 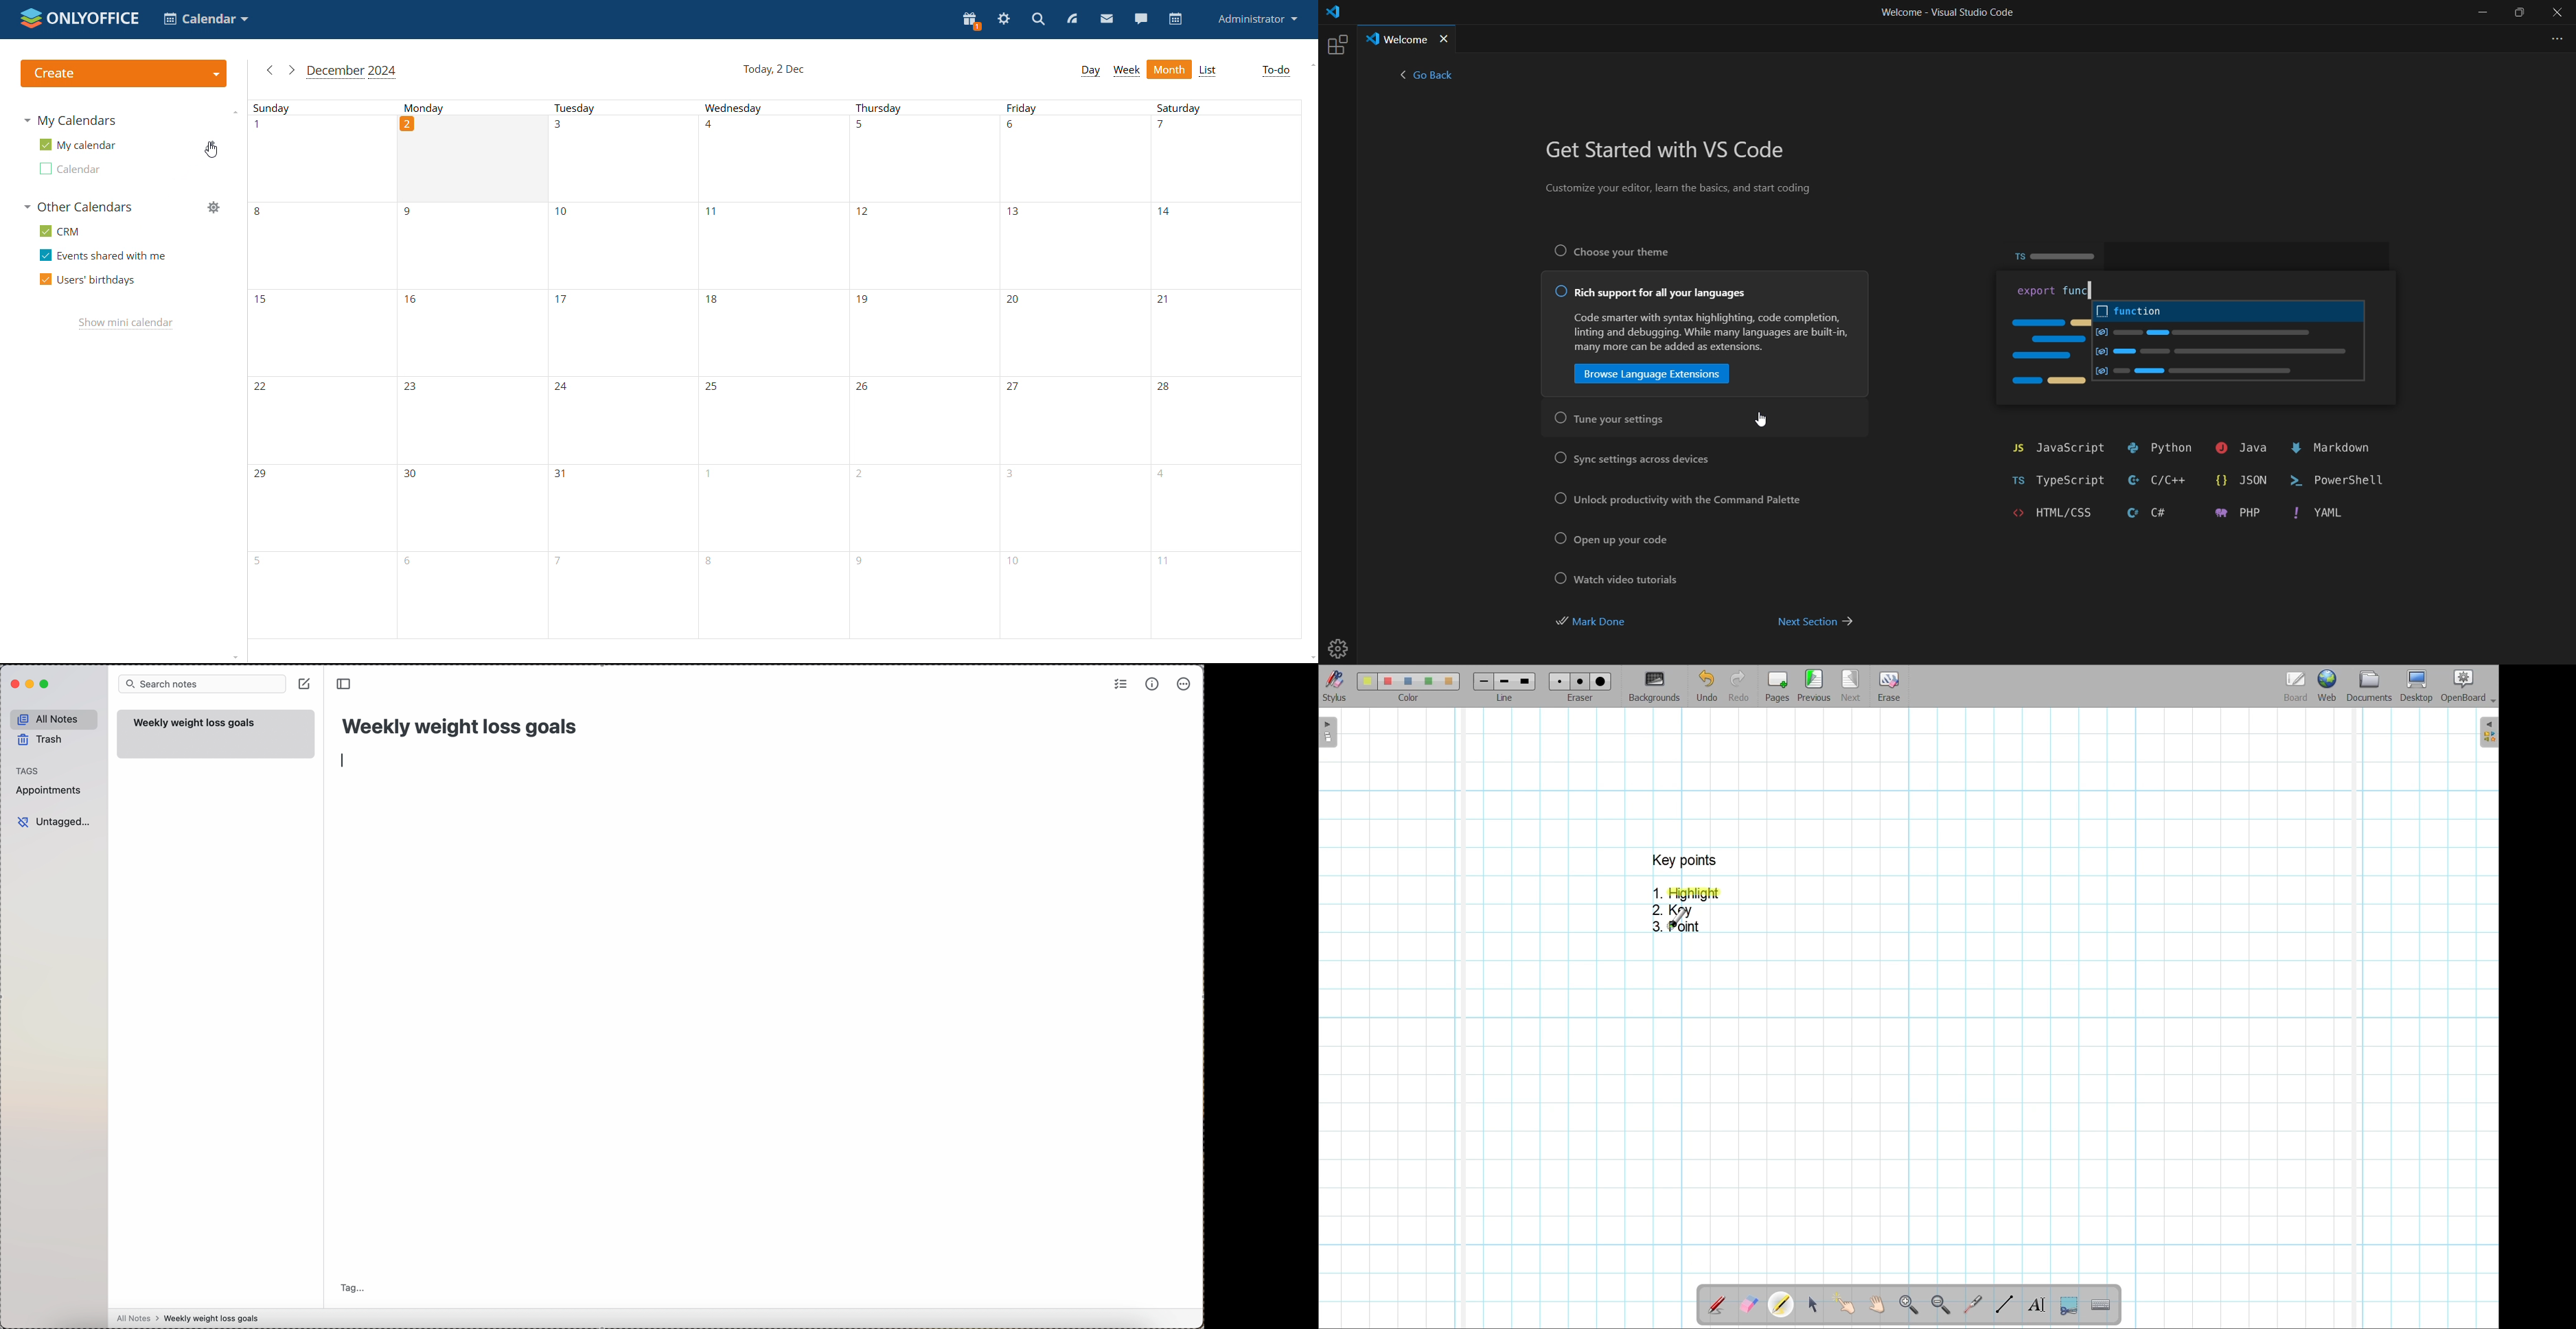 What do you see at coordinates (46, 684) in the screenshot?
I see `maximize Simplenote` at bounding box center [46, 684].